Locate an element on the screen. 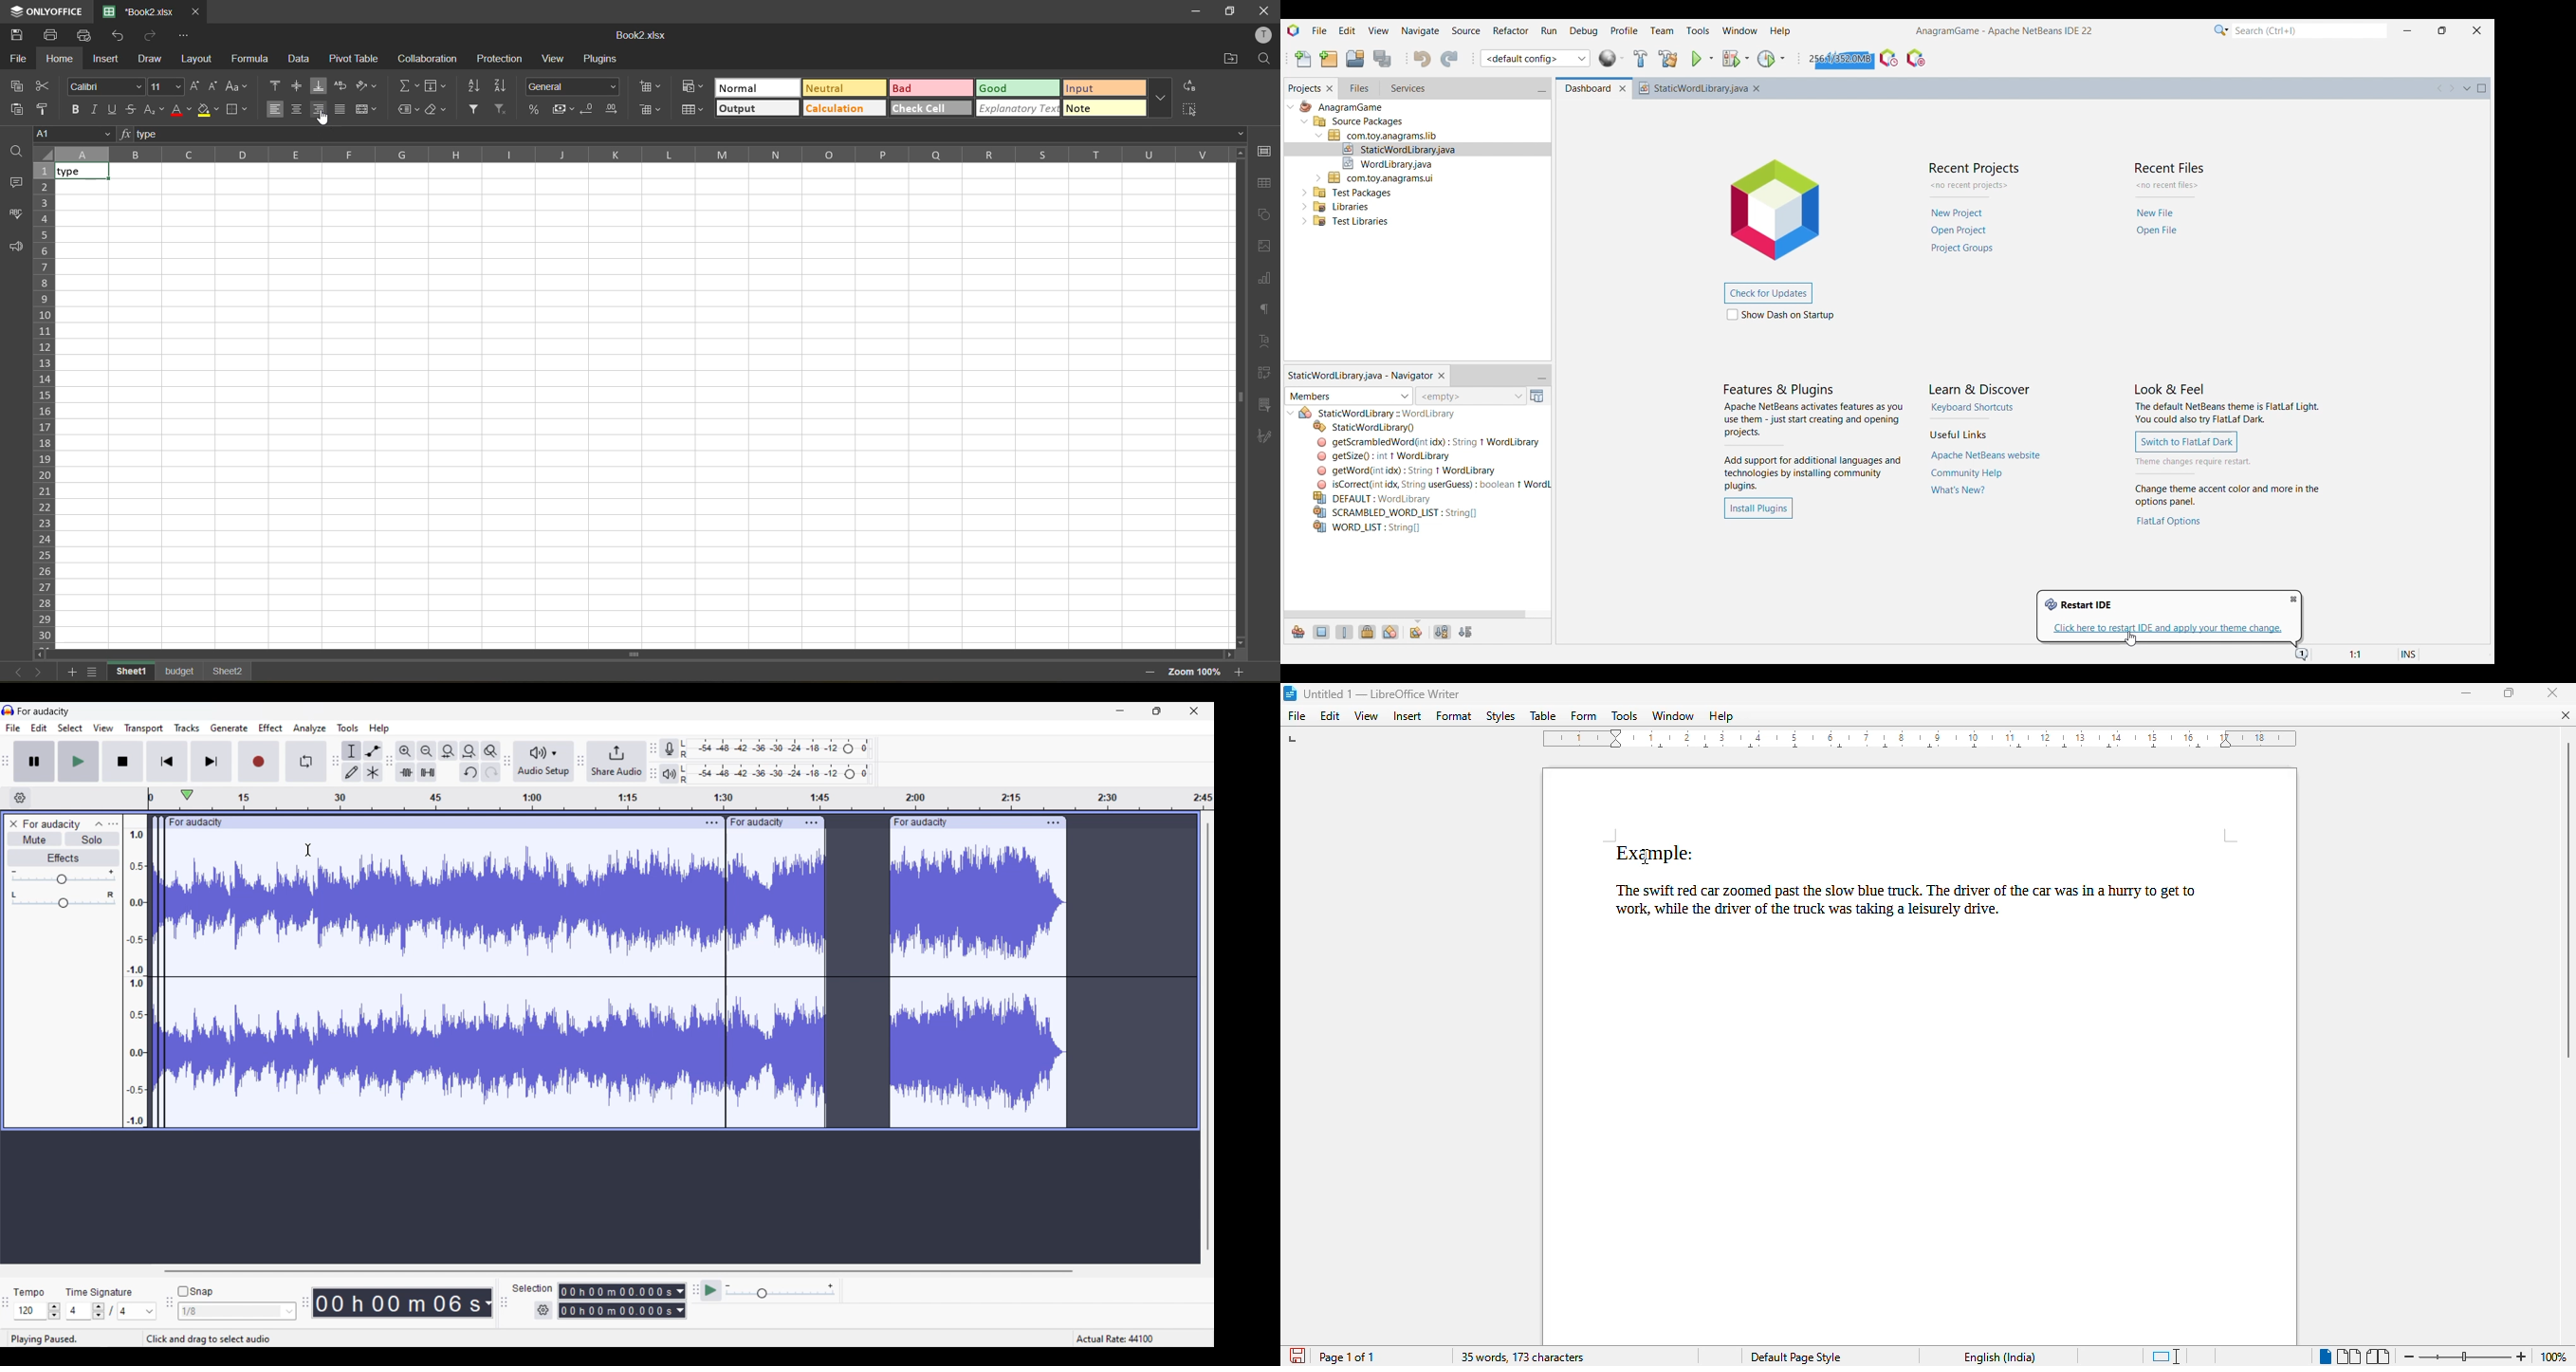 The width and height of the screenshot is (2576, 1372). Effect menu is located at coordinates (271, 727).